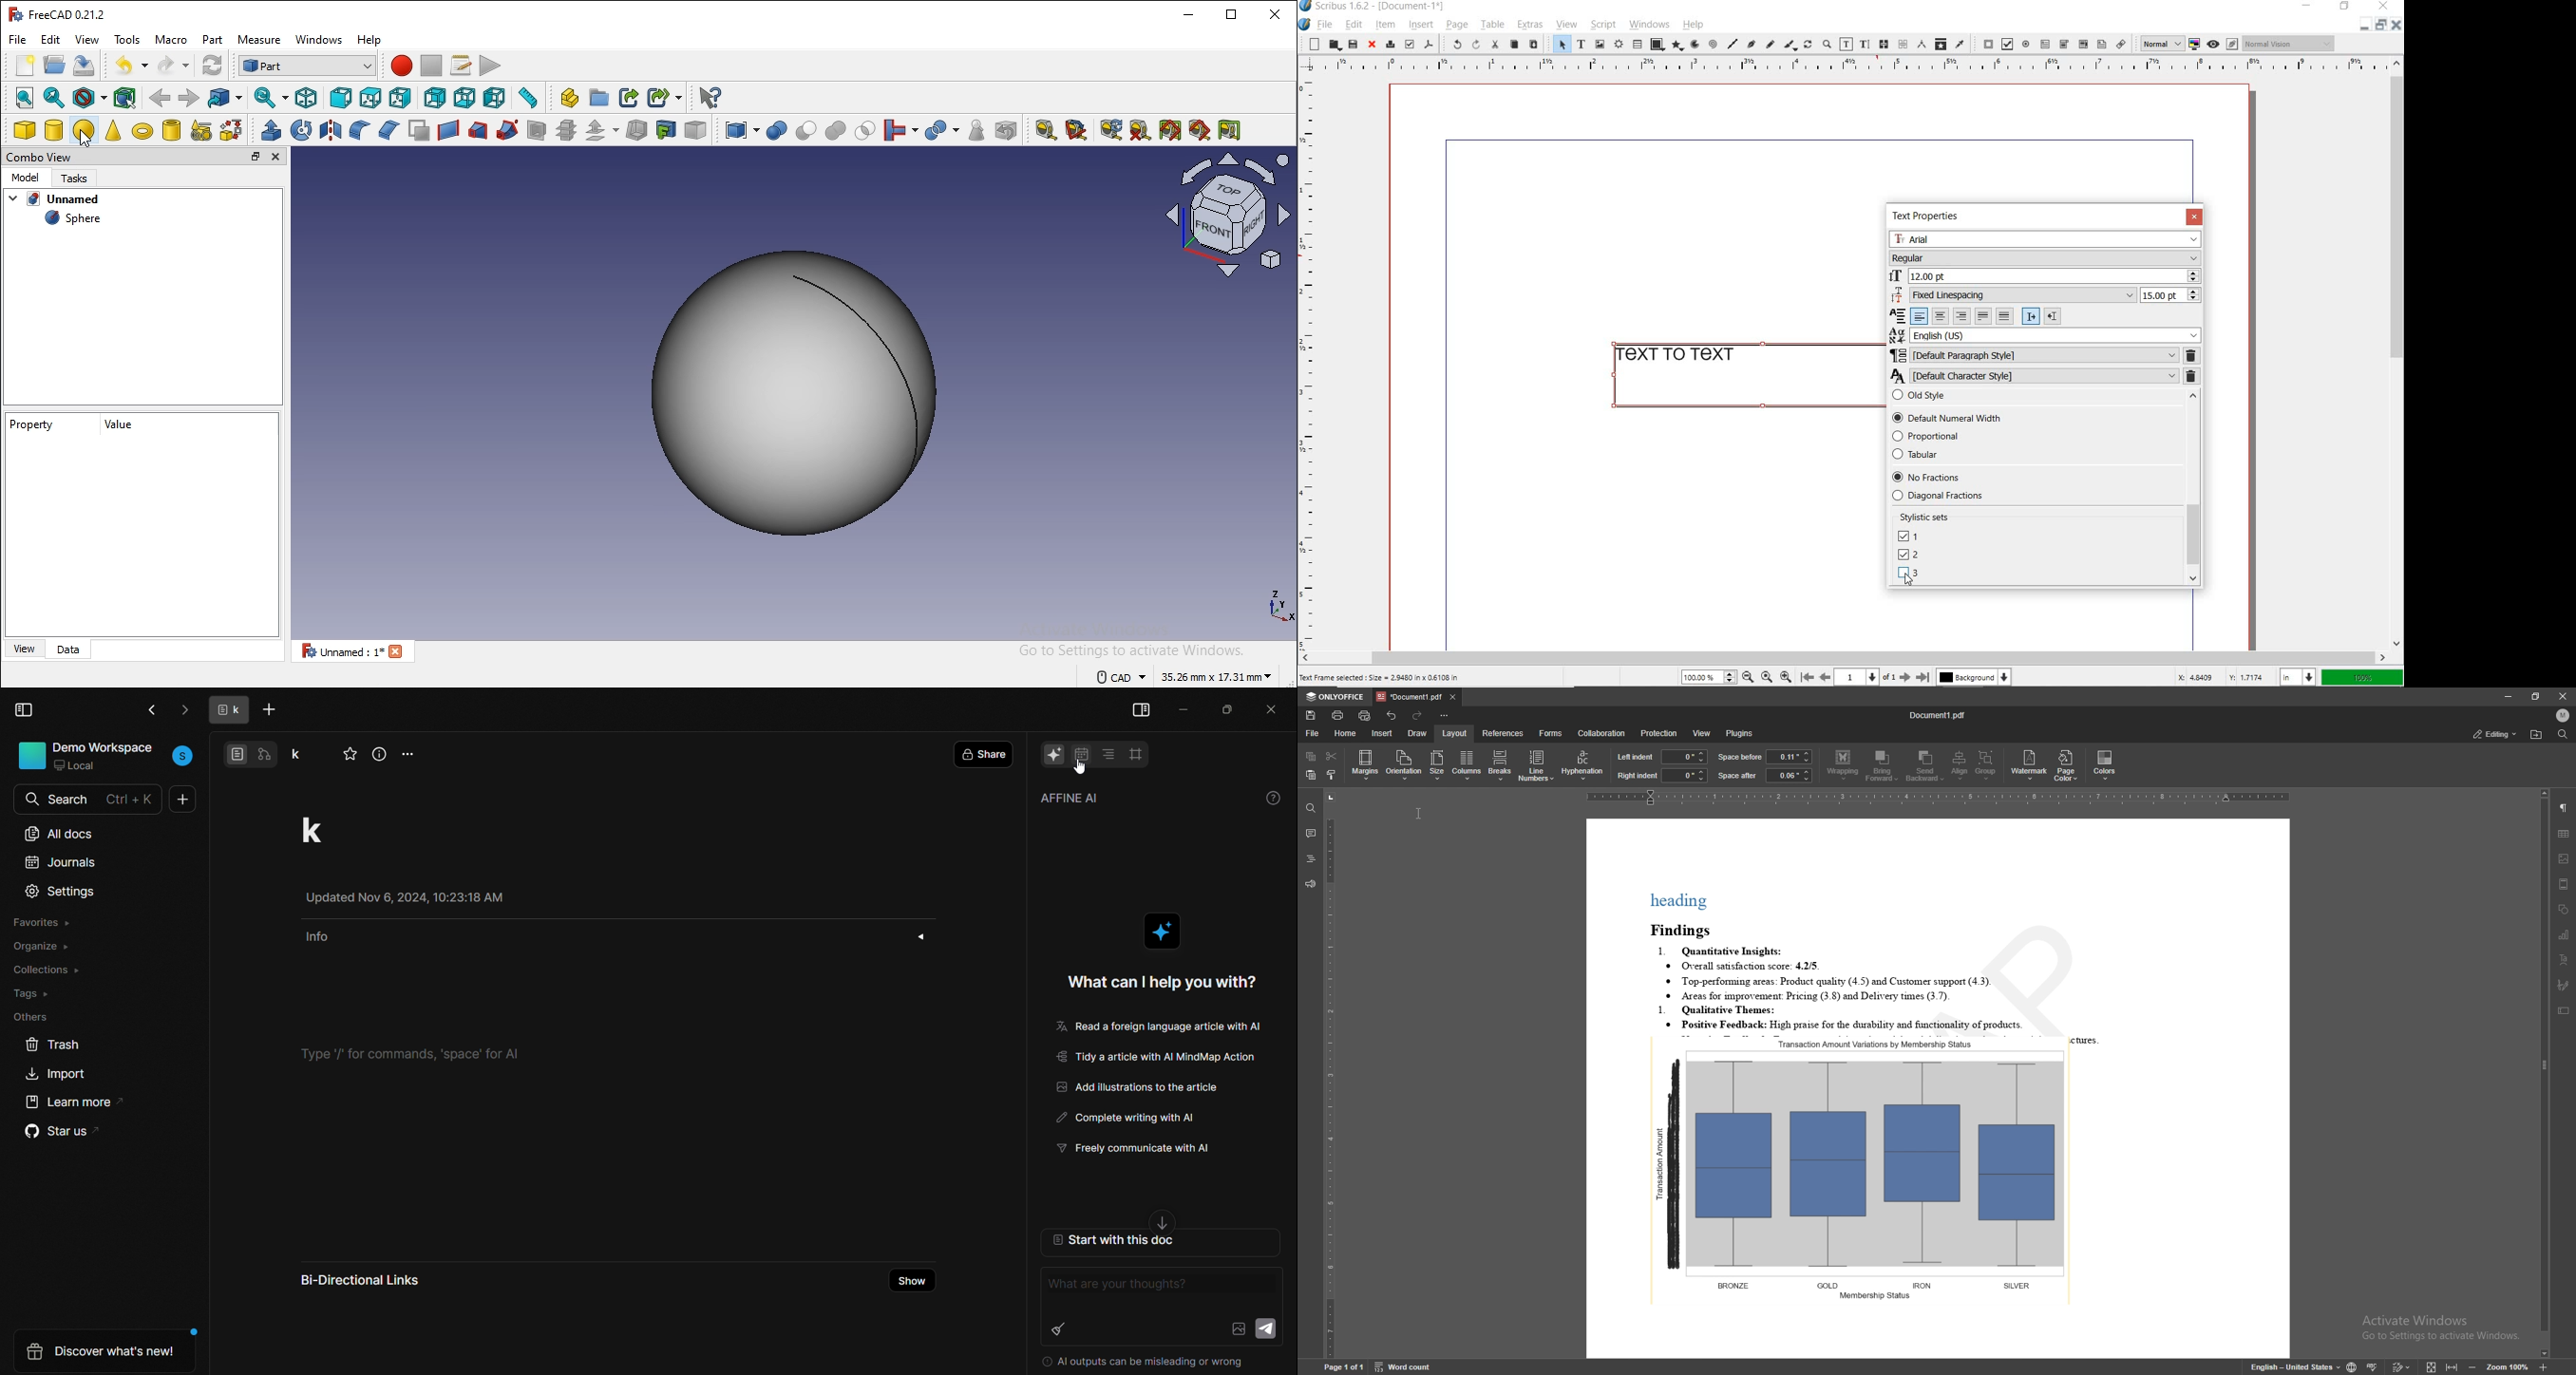 This screenshot has height=1400, width=2576. Describe the element at coordinates (74, 219) in the screenshot. I see `sphere` at that location.